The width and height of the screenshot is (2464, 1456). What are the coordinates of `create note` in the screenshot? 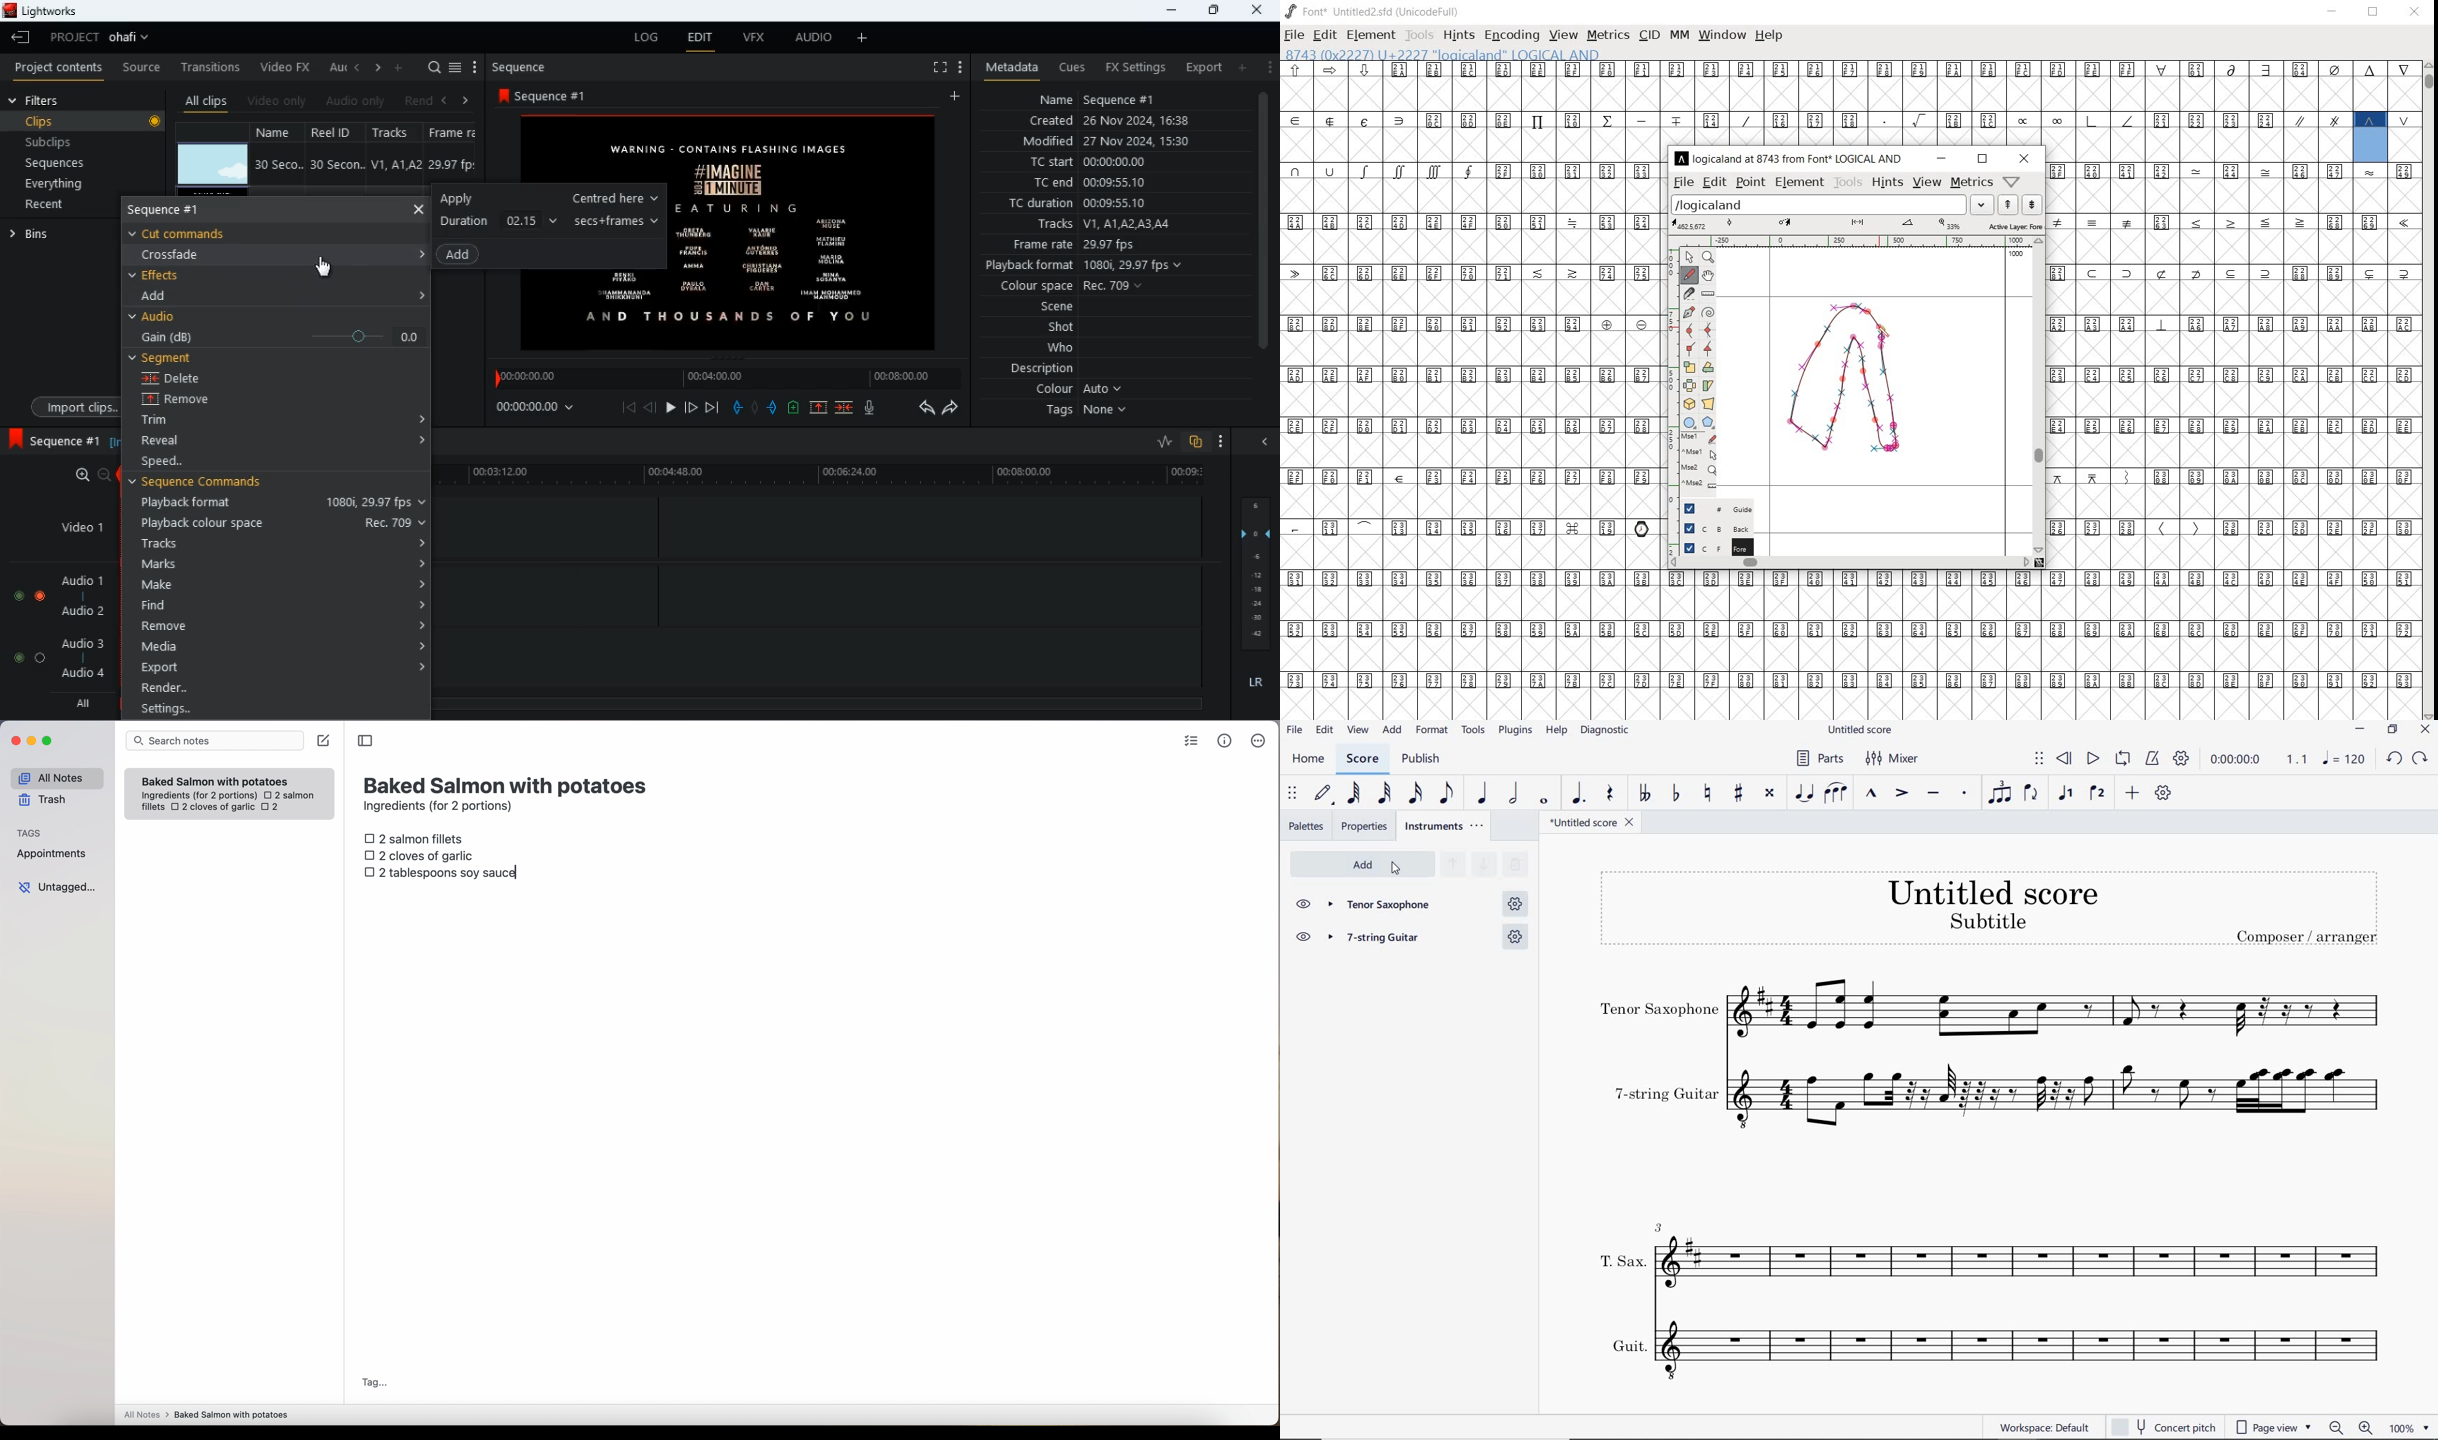 It's located at (322, 741).